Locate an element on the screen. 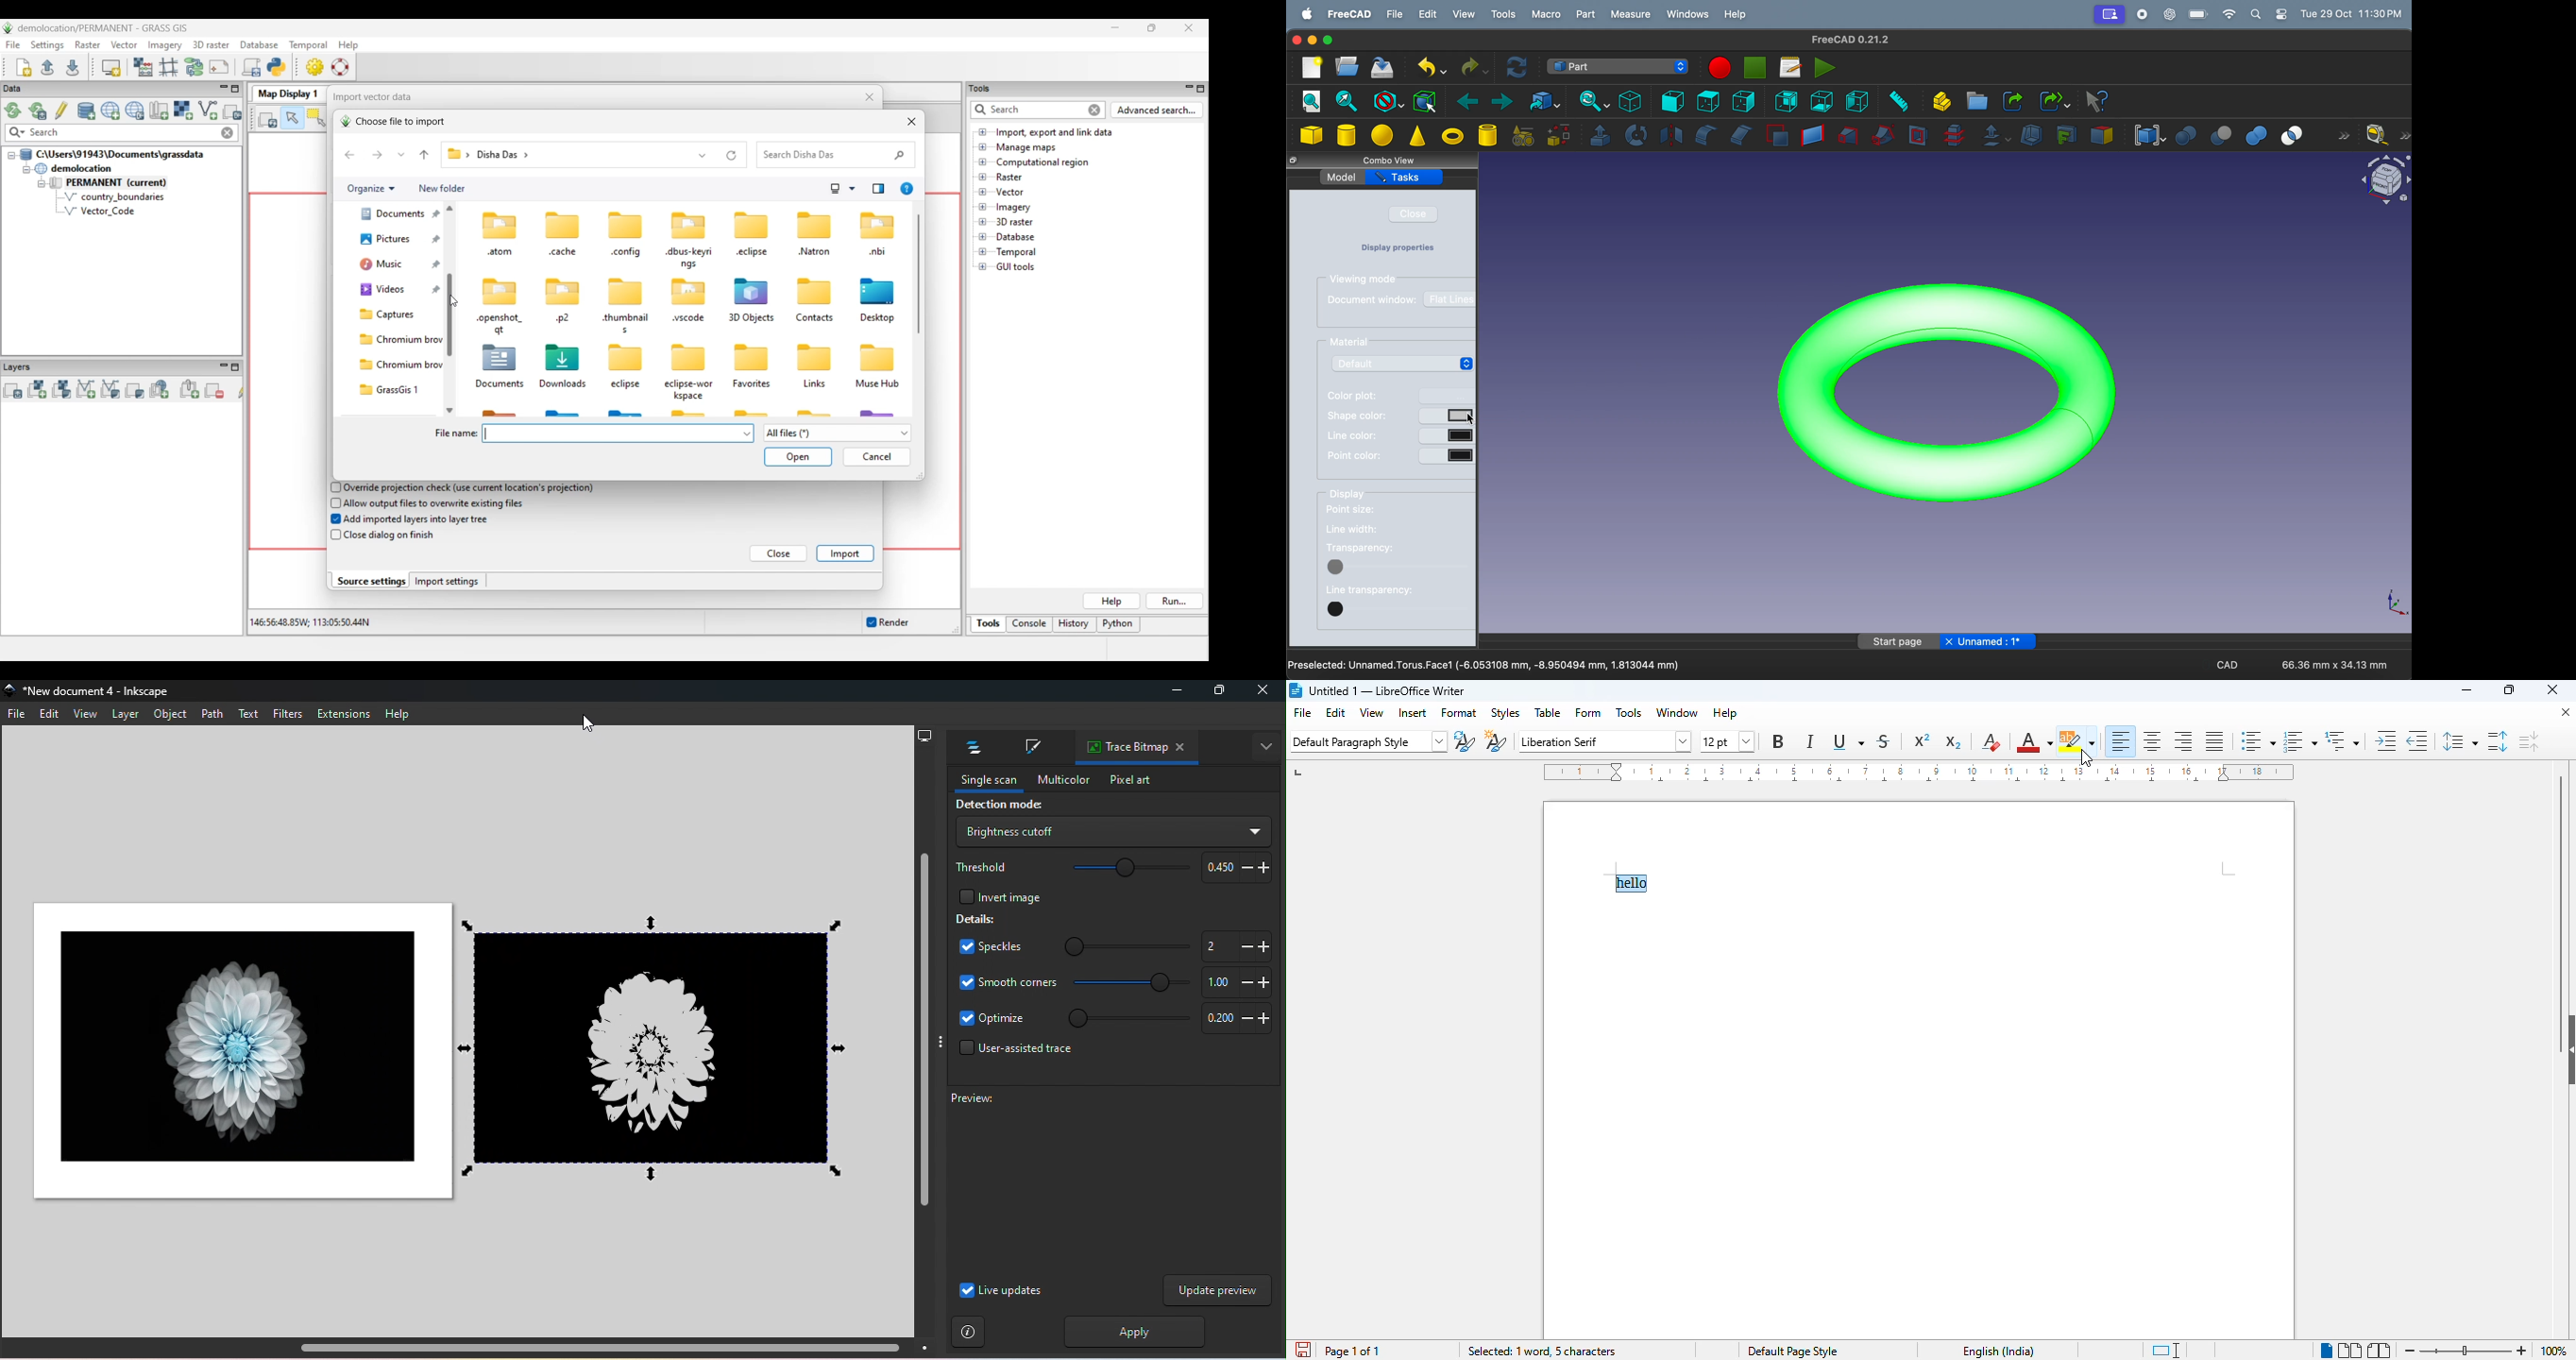 This screenshot has height=1372, width=2576. vertical scroll bar is located at coordinates (2565, 882).